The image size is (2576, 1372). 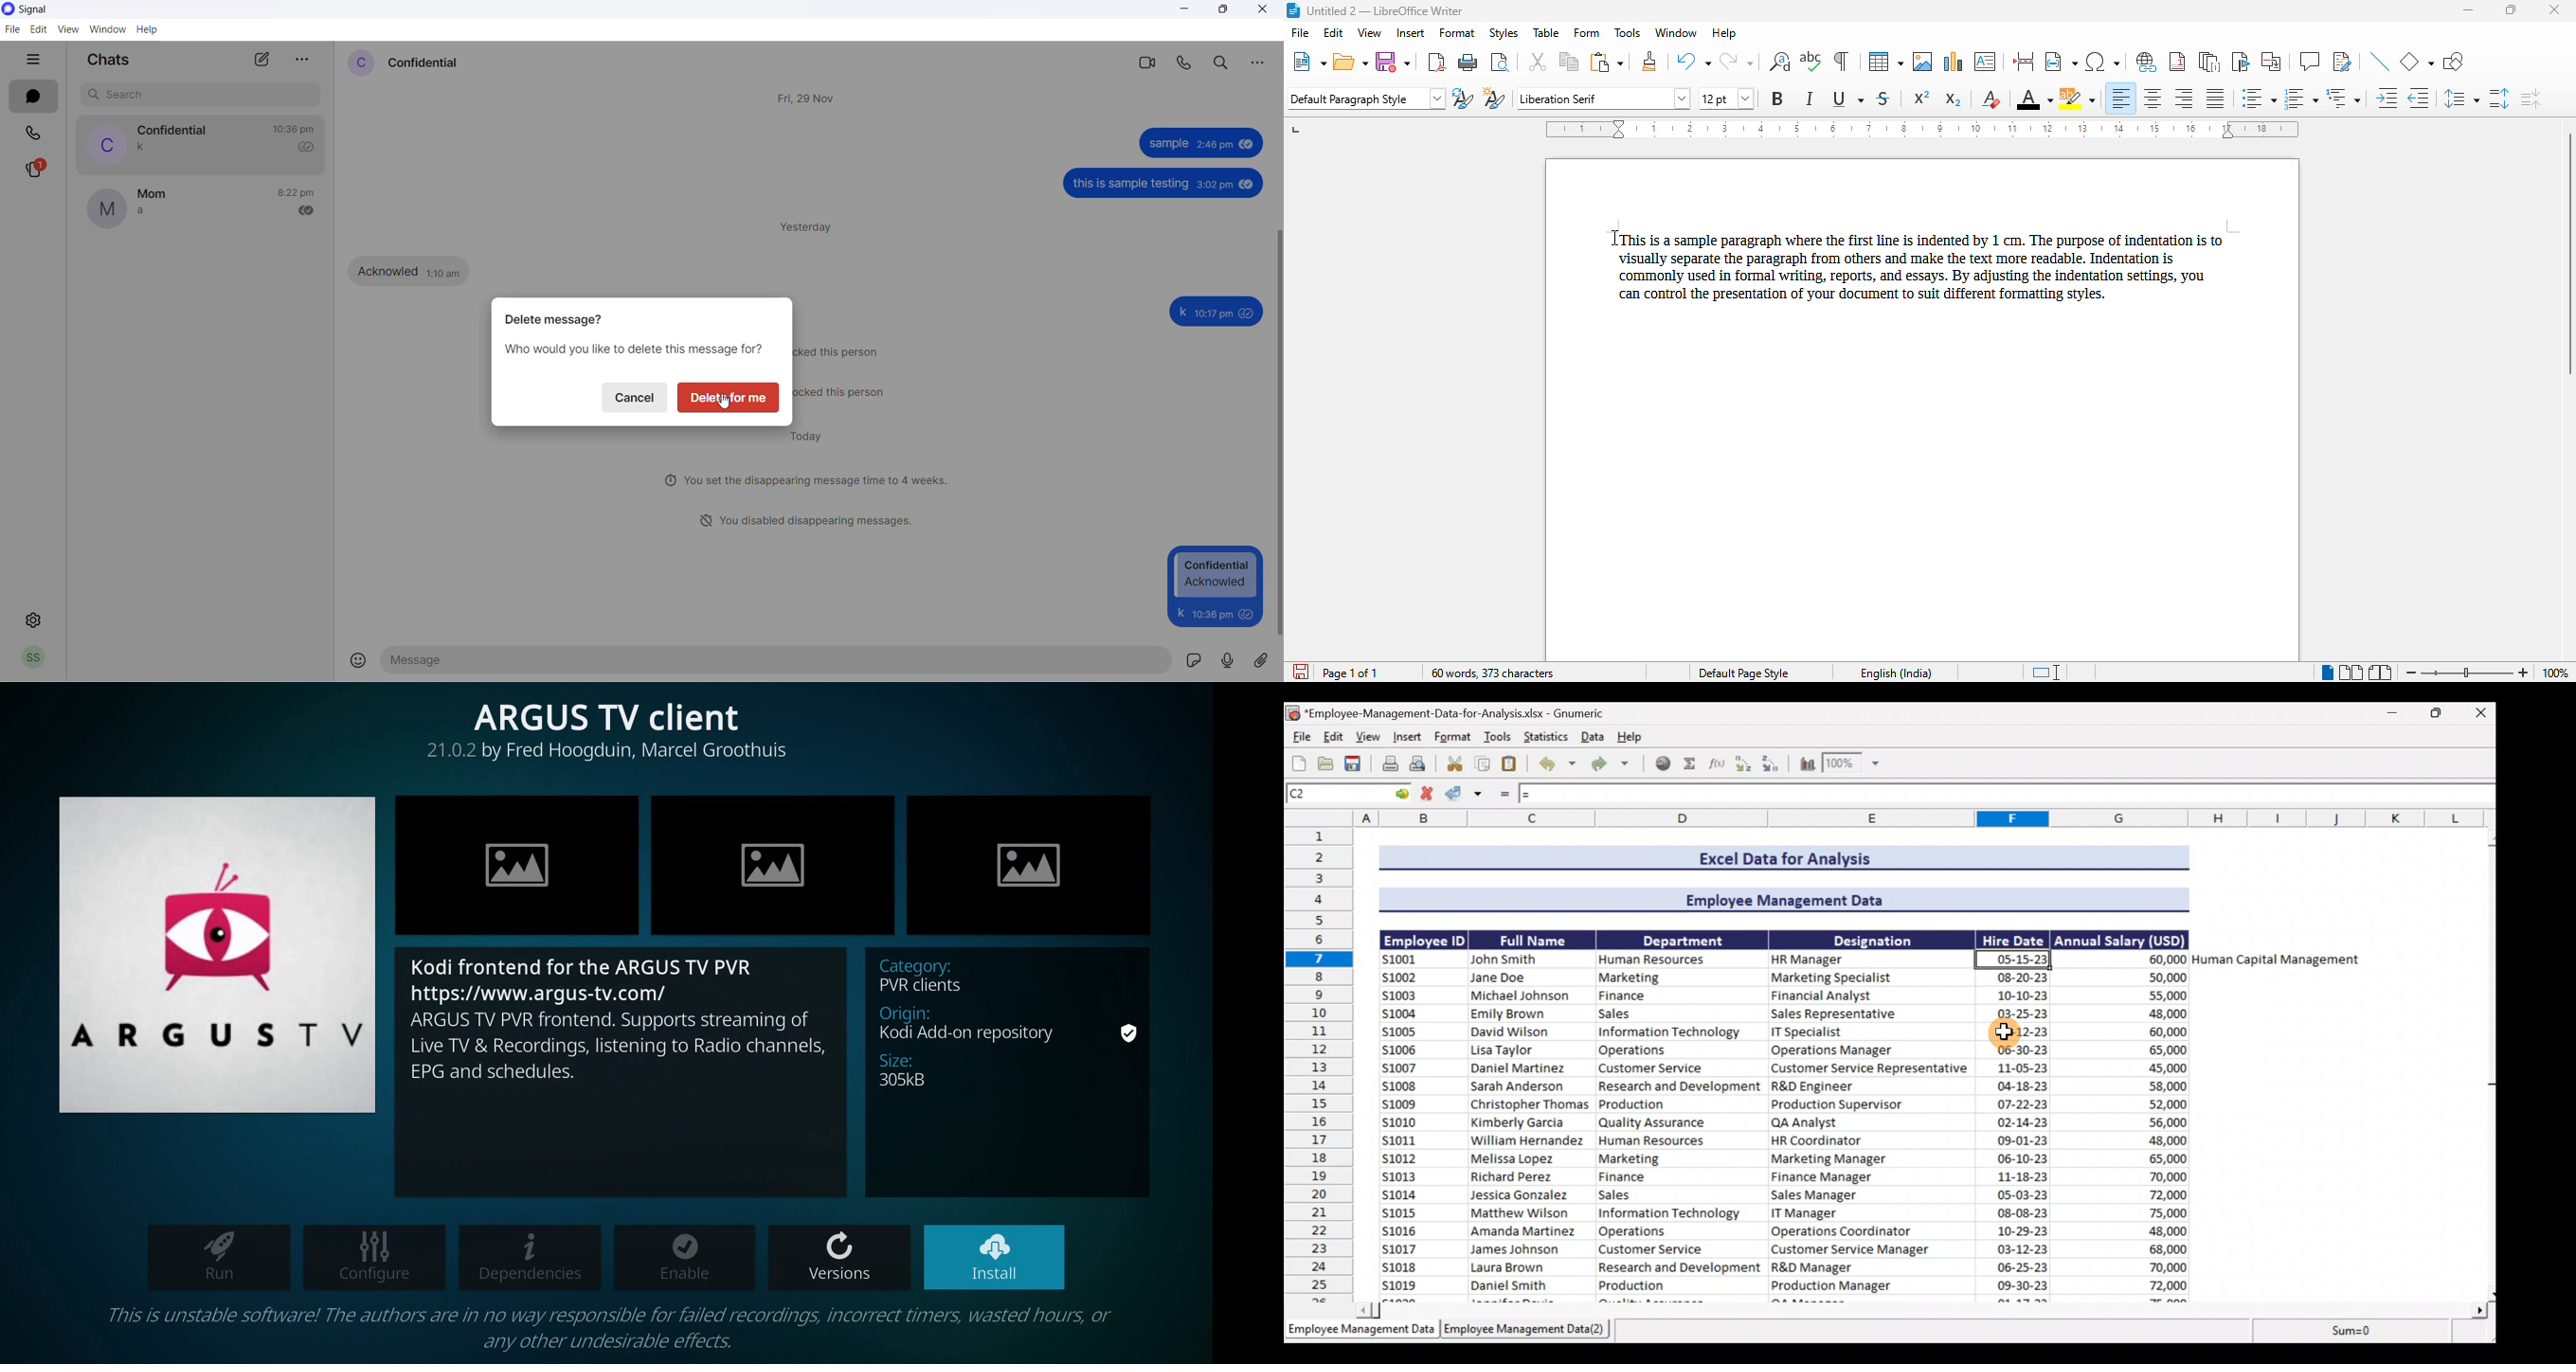 I want to click on edit, so click(x=1334, y=32).